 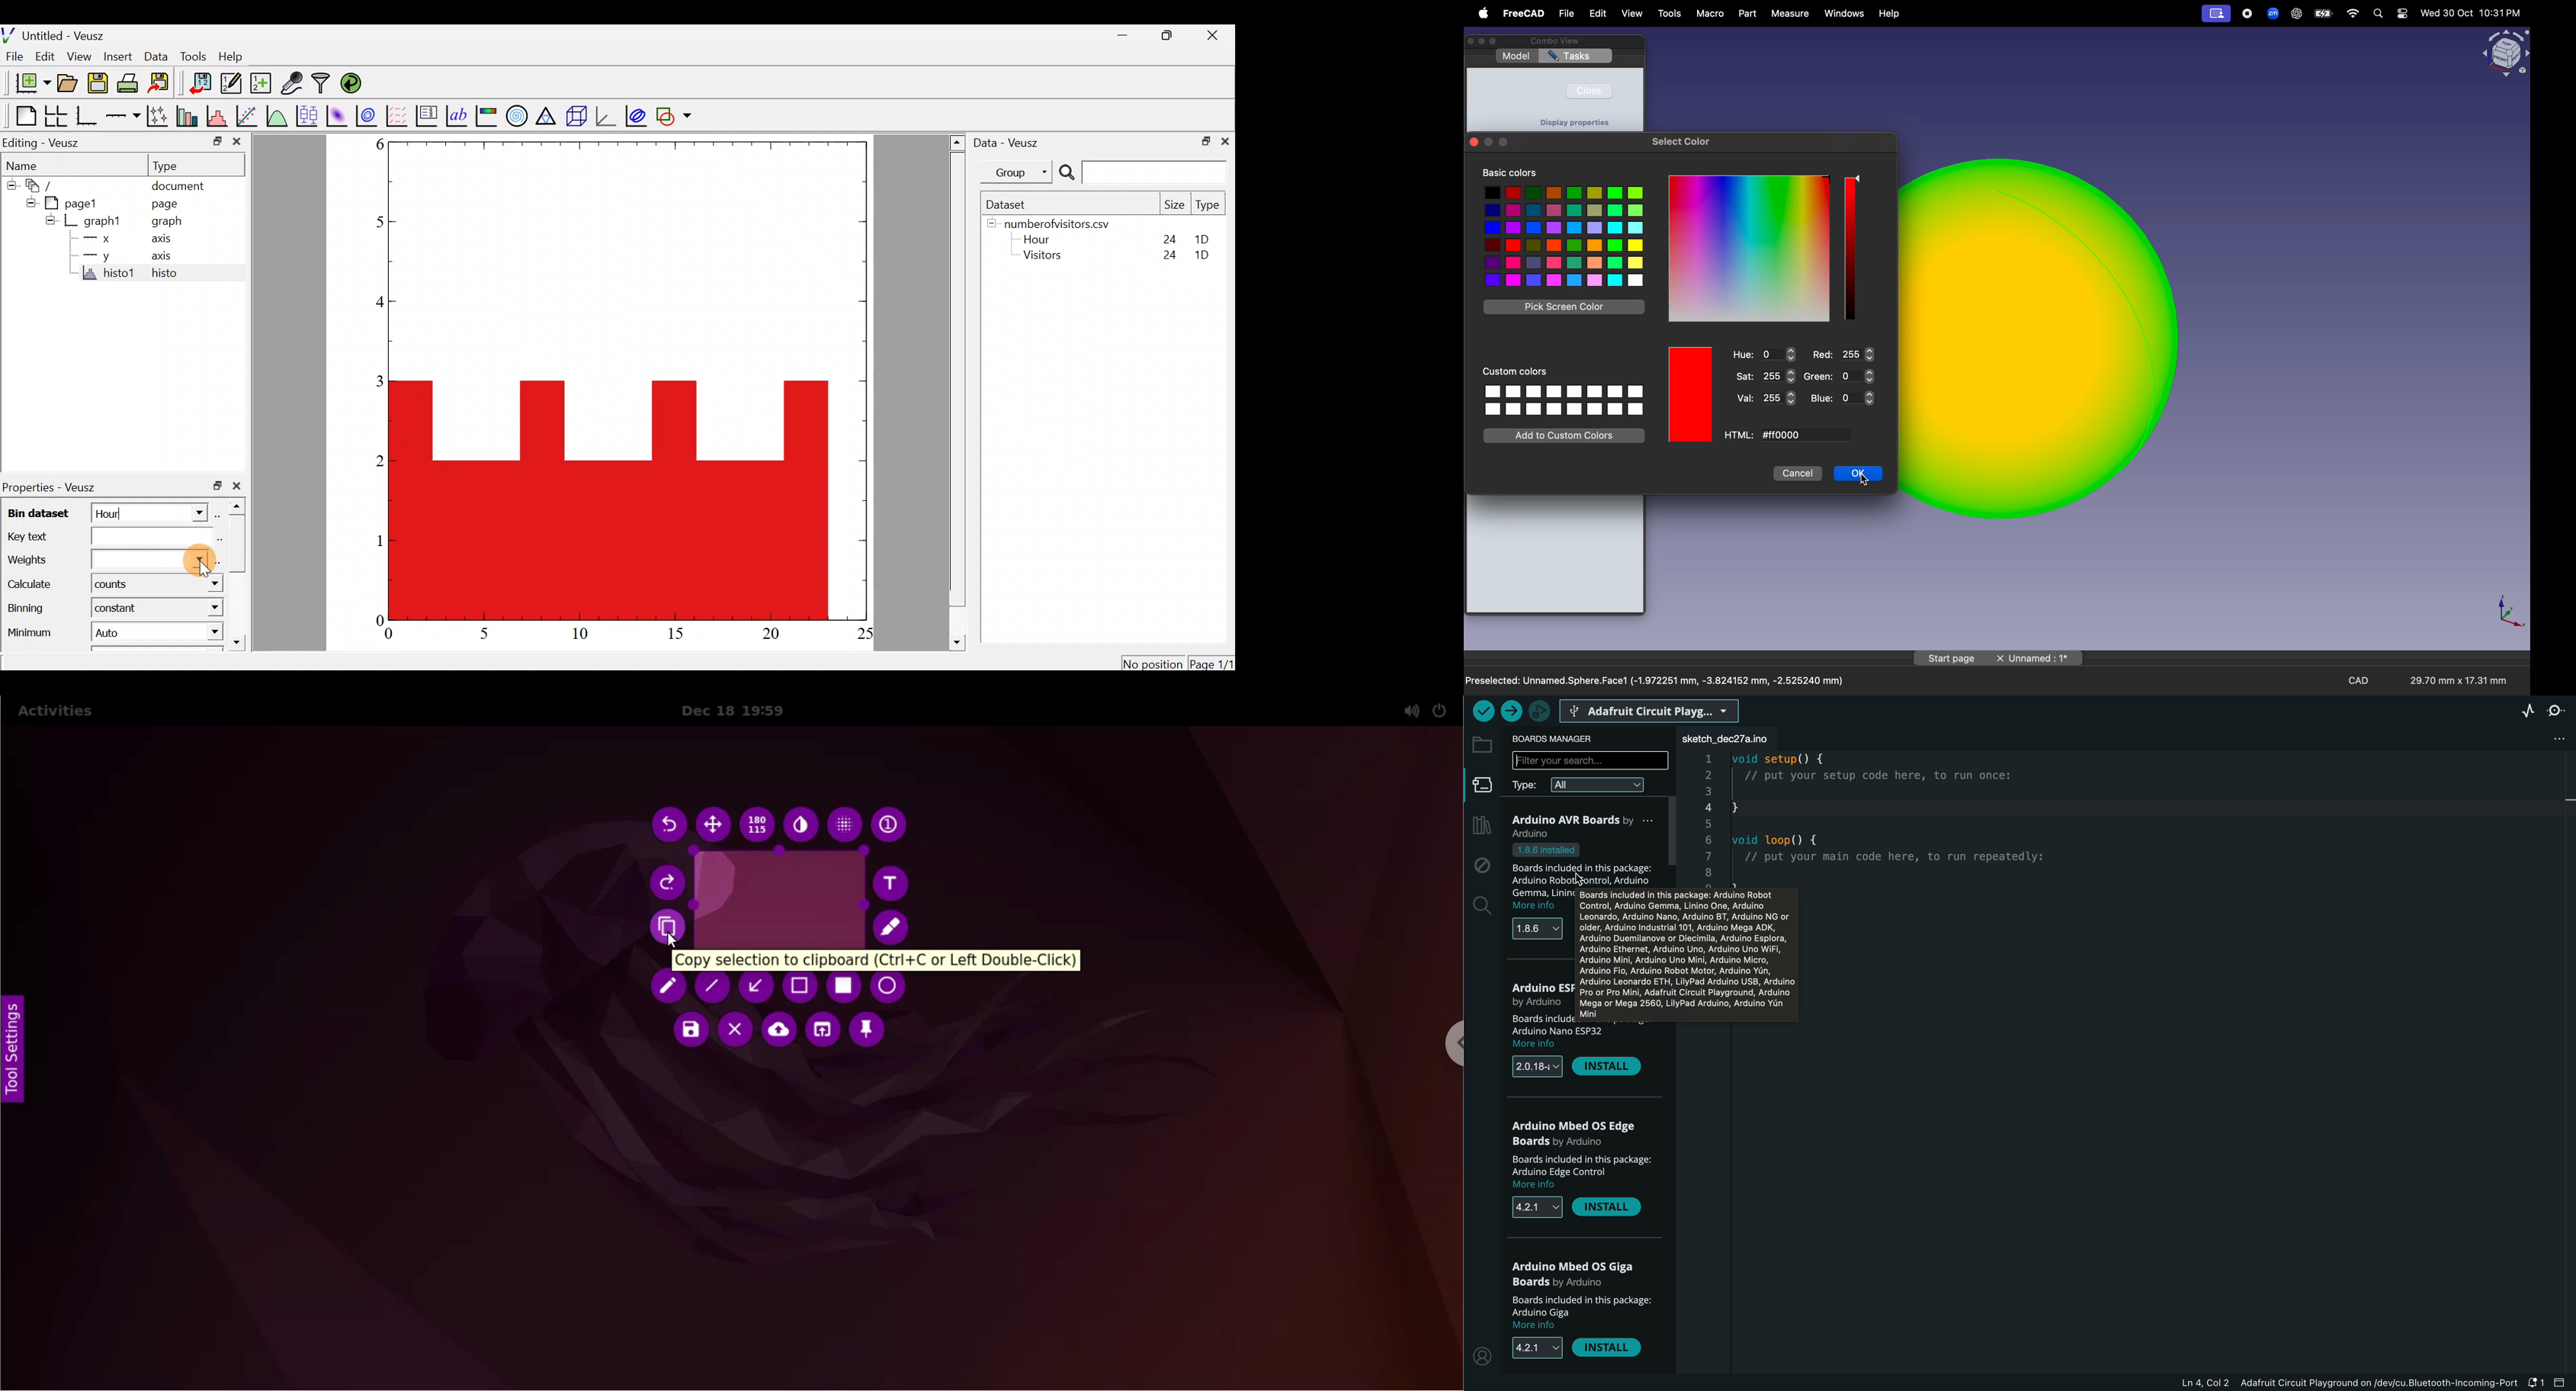 What do you see at coordinates (1575, 122) in the screenshot?
I see `Display properties` at bounding box center [1575, 122].